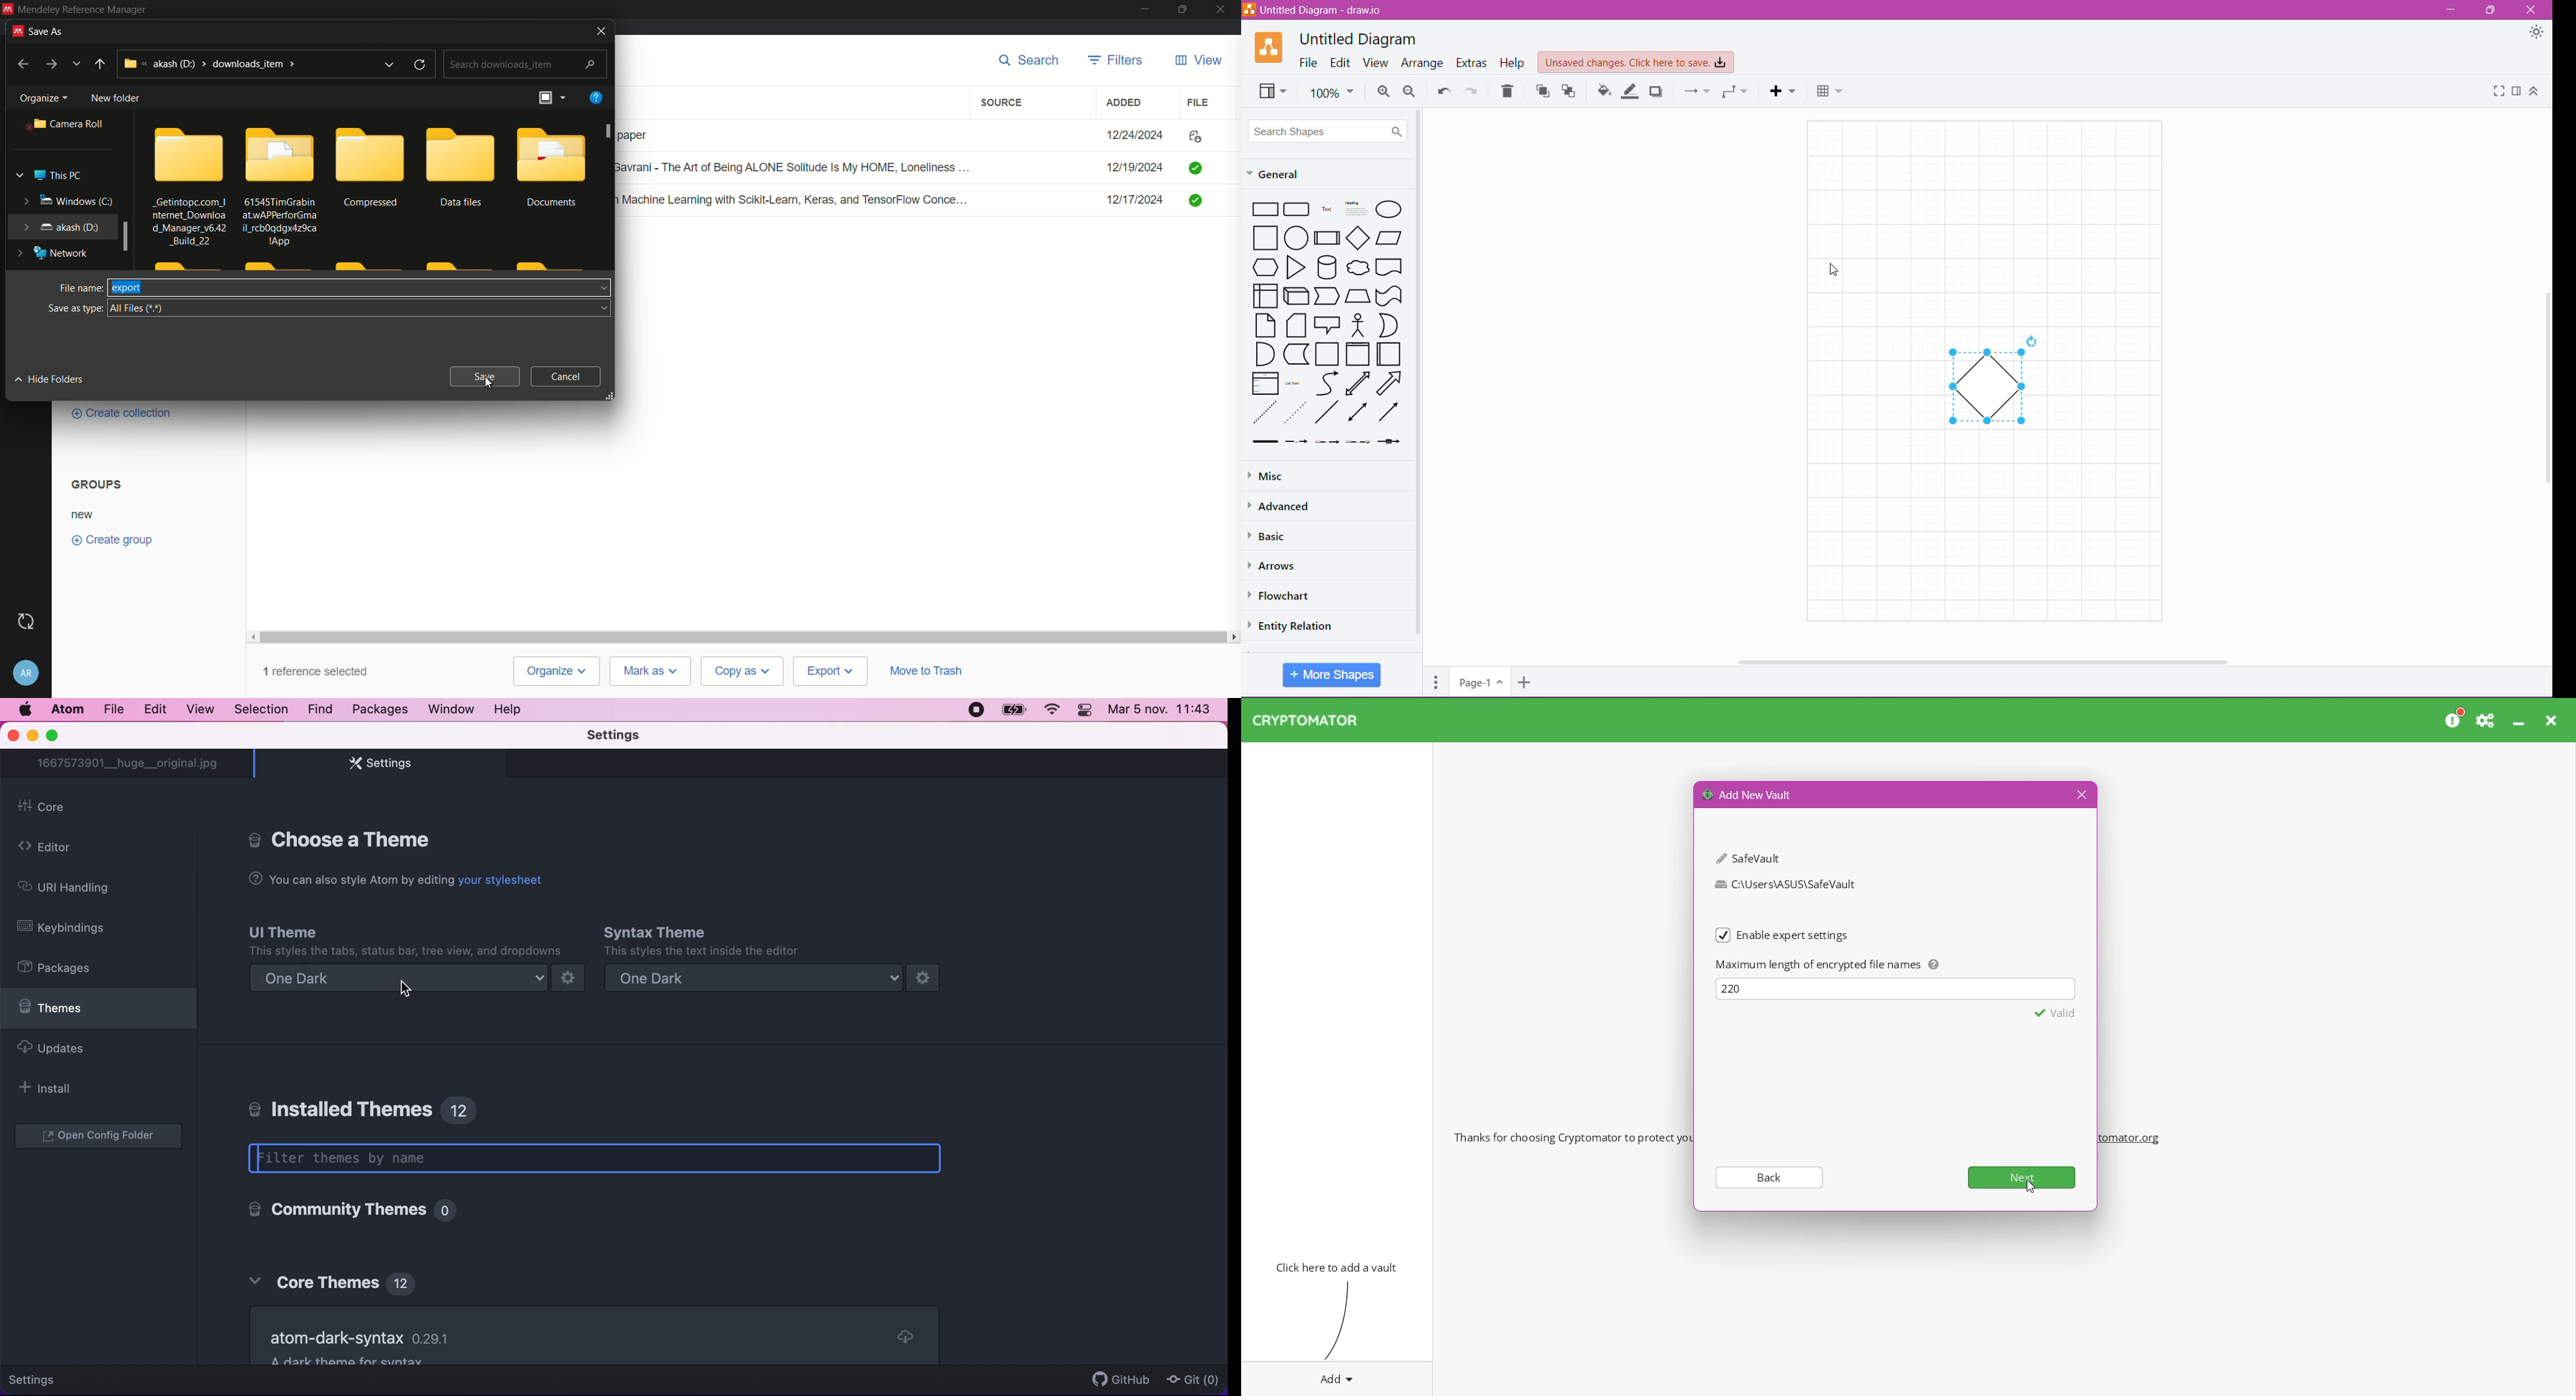 This screenshot has height=1400, width=2576. What do you see at coordinates (68, 969) in the screenshot?
I see `packages` at bounding box center [68, 969].